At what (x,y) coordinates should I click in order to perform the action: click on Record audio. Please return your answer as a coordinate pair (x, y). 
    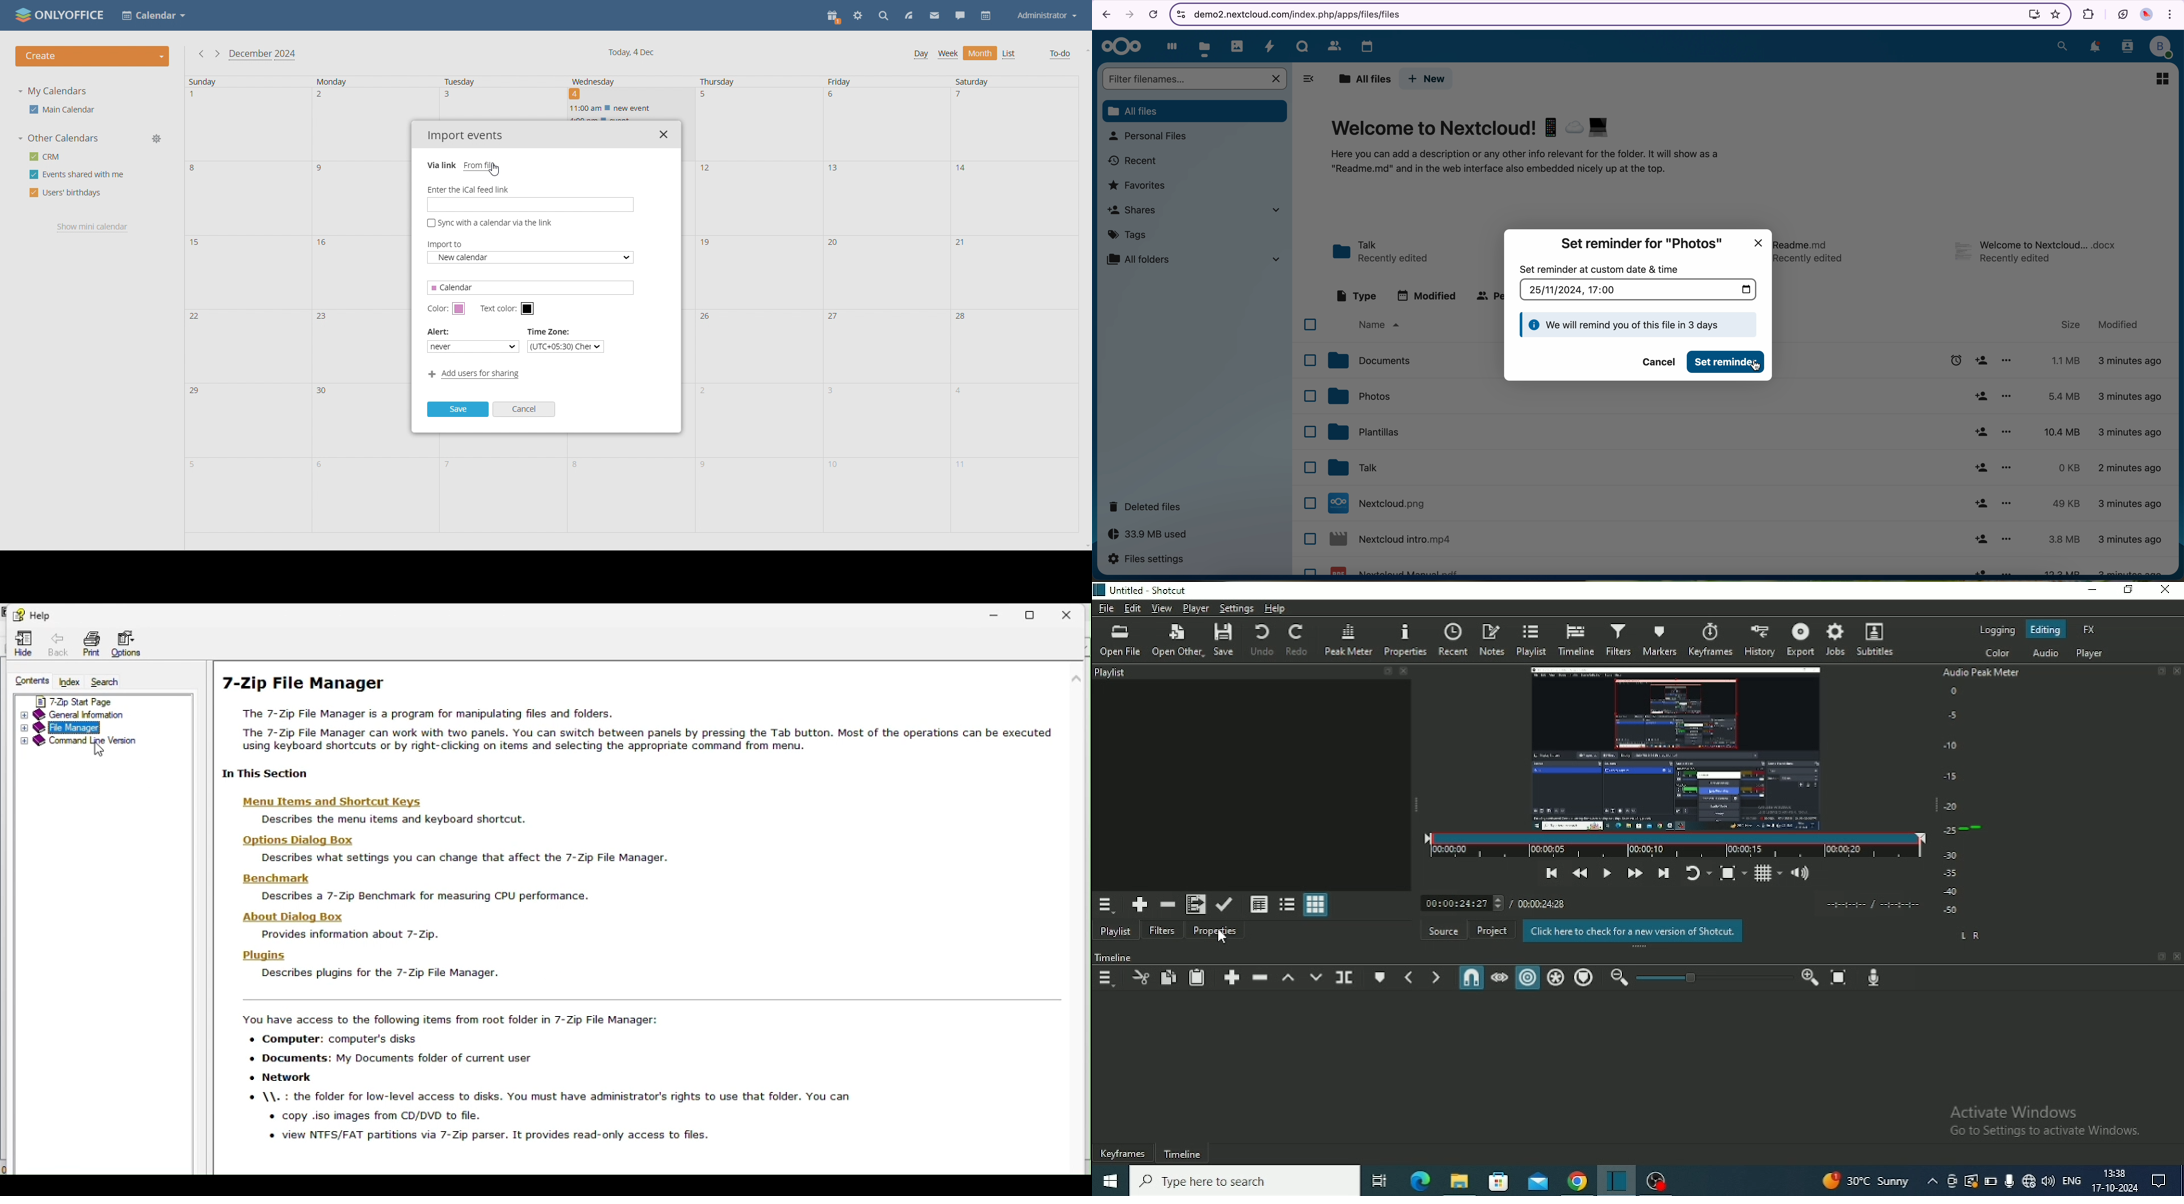
    Looking at the image, I should click on (1873, 978).